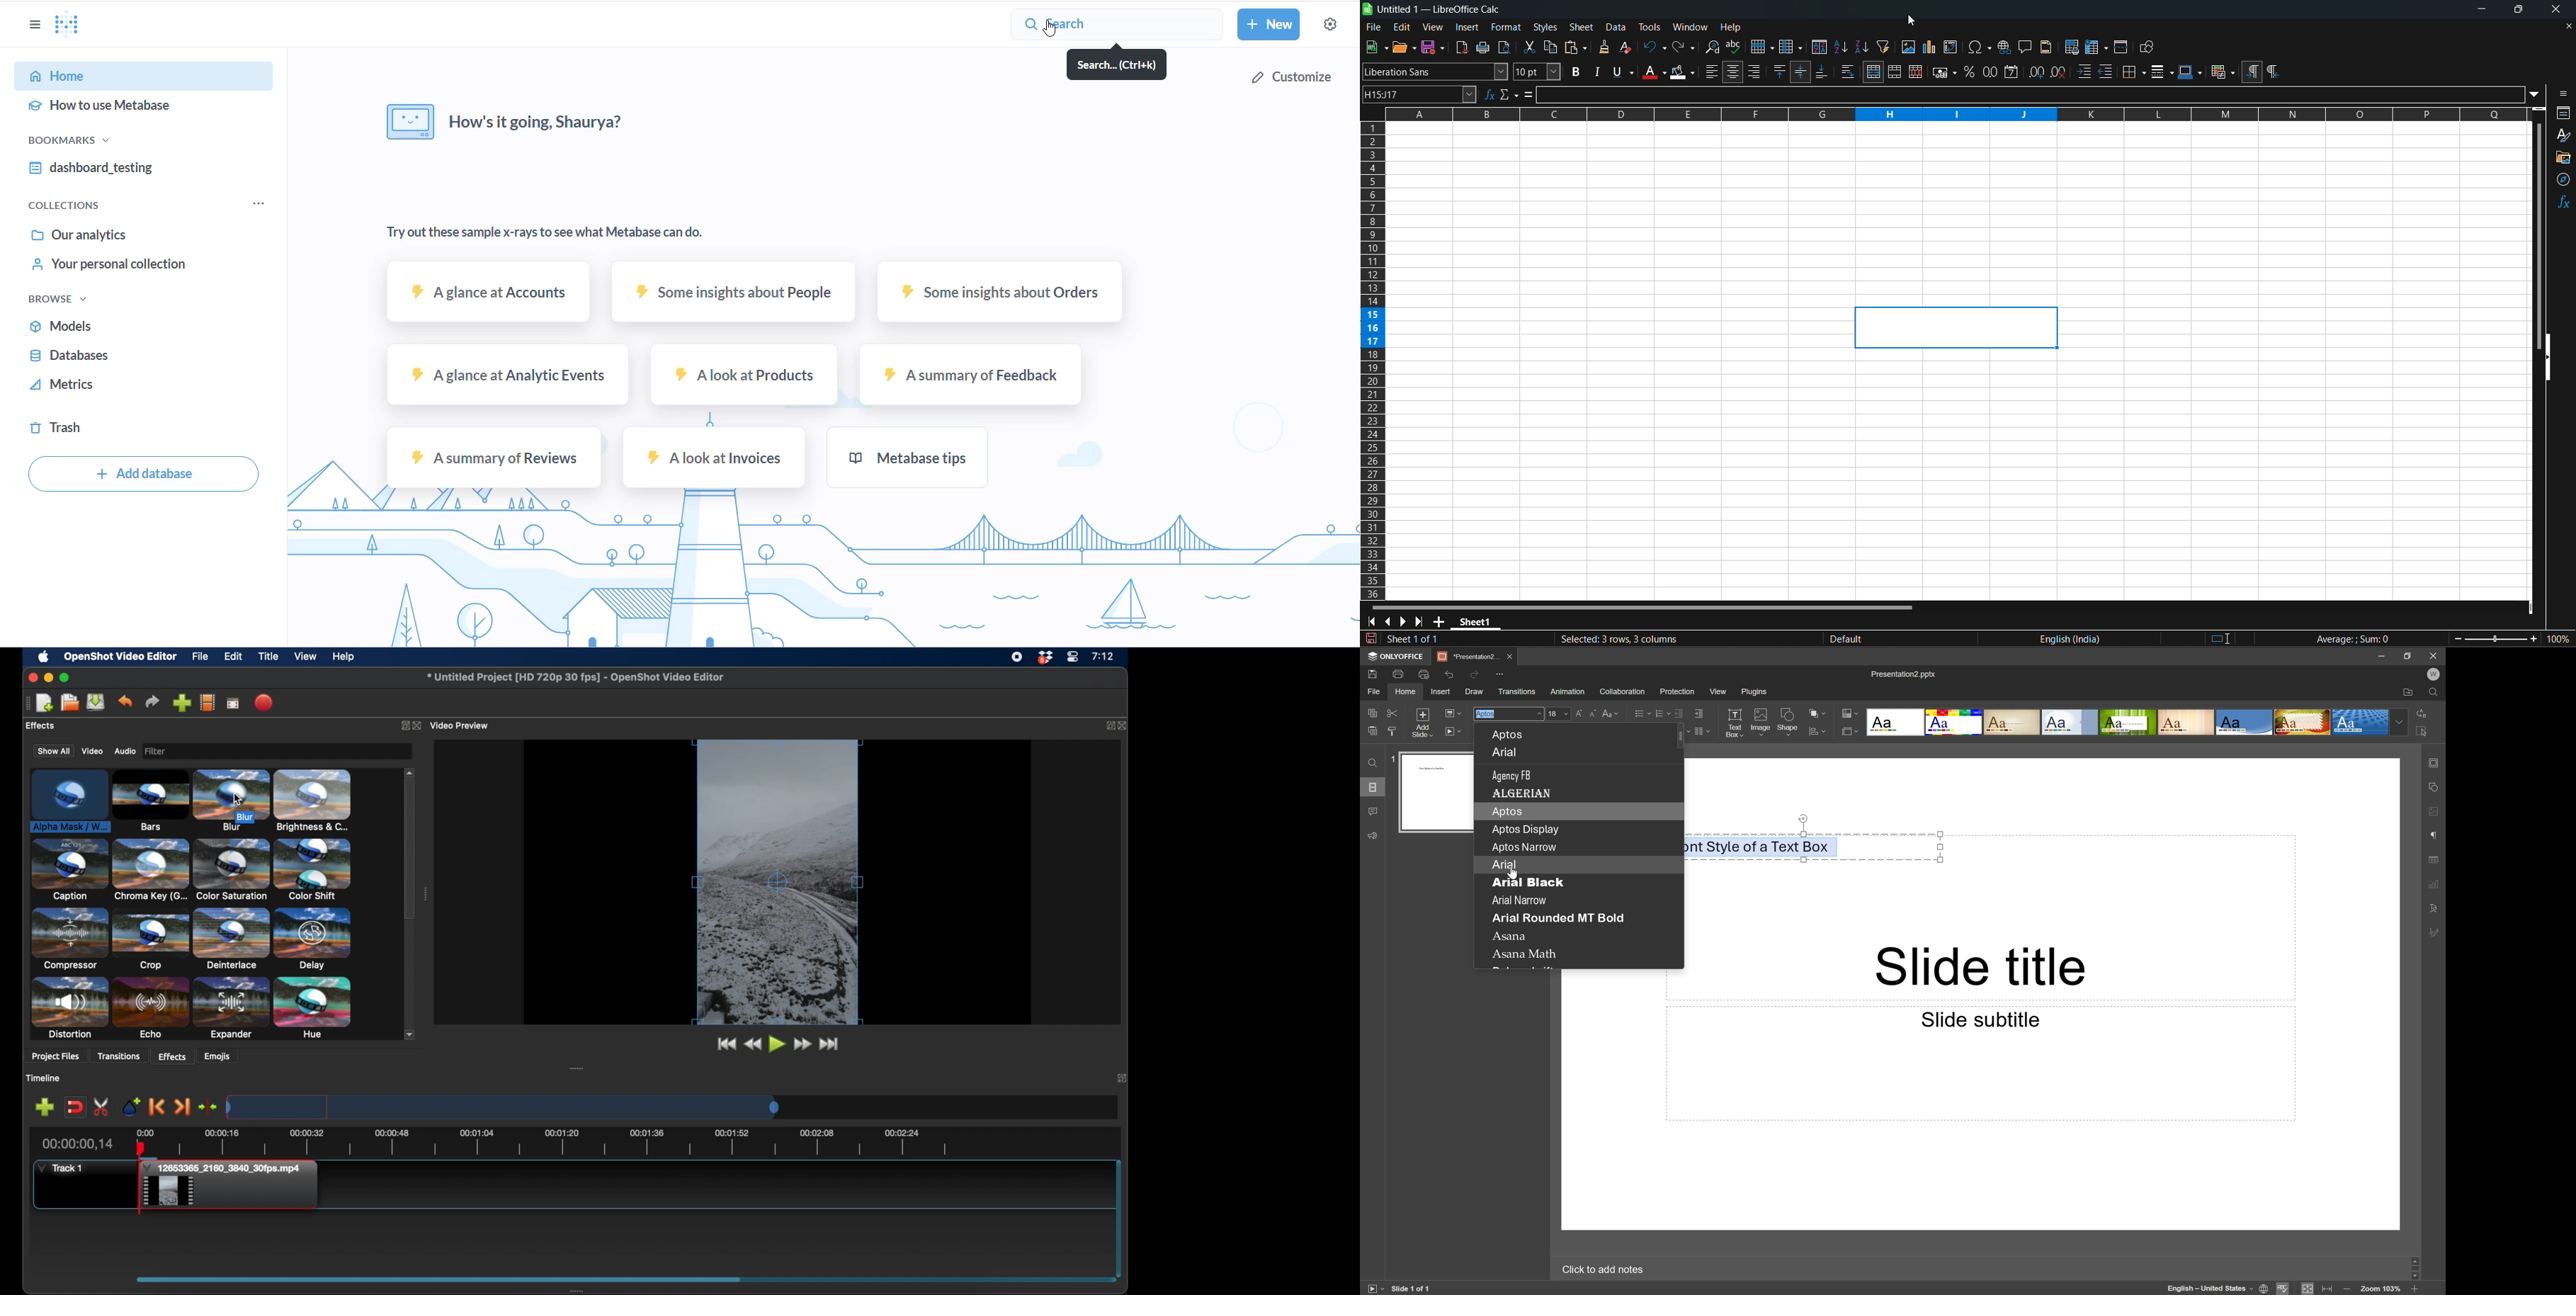 The width and height of the screenshot is (2576, 1316). Describe the element at coordinates (1503, 675) in the screenshot. I see `Customize Quick Access Toolbar` at that location.